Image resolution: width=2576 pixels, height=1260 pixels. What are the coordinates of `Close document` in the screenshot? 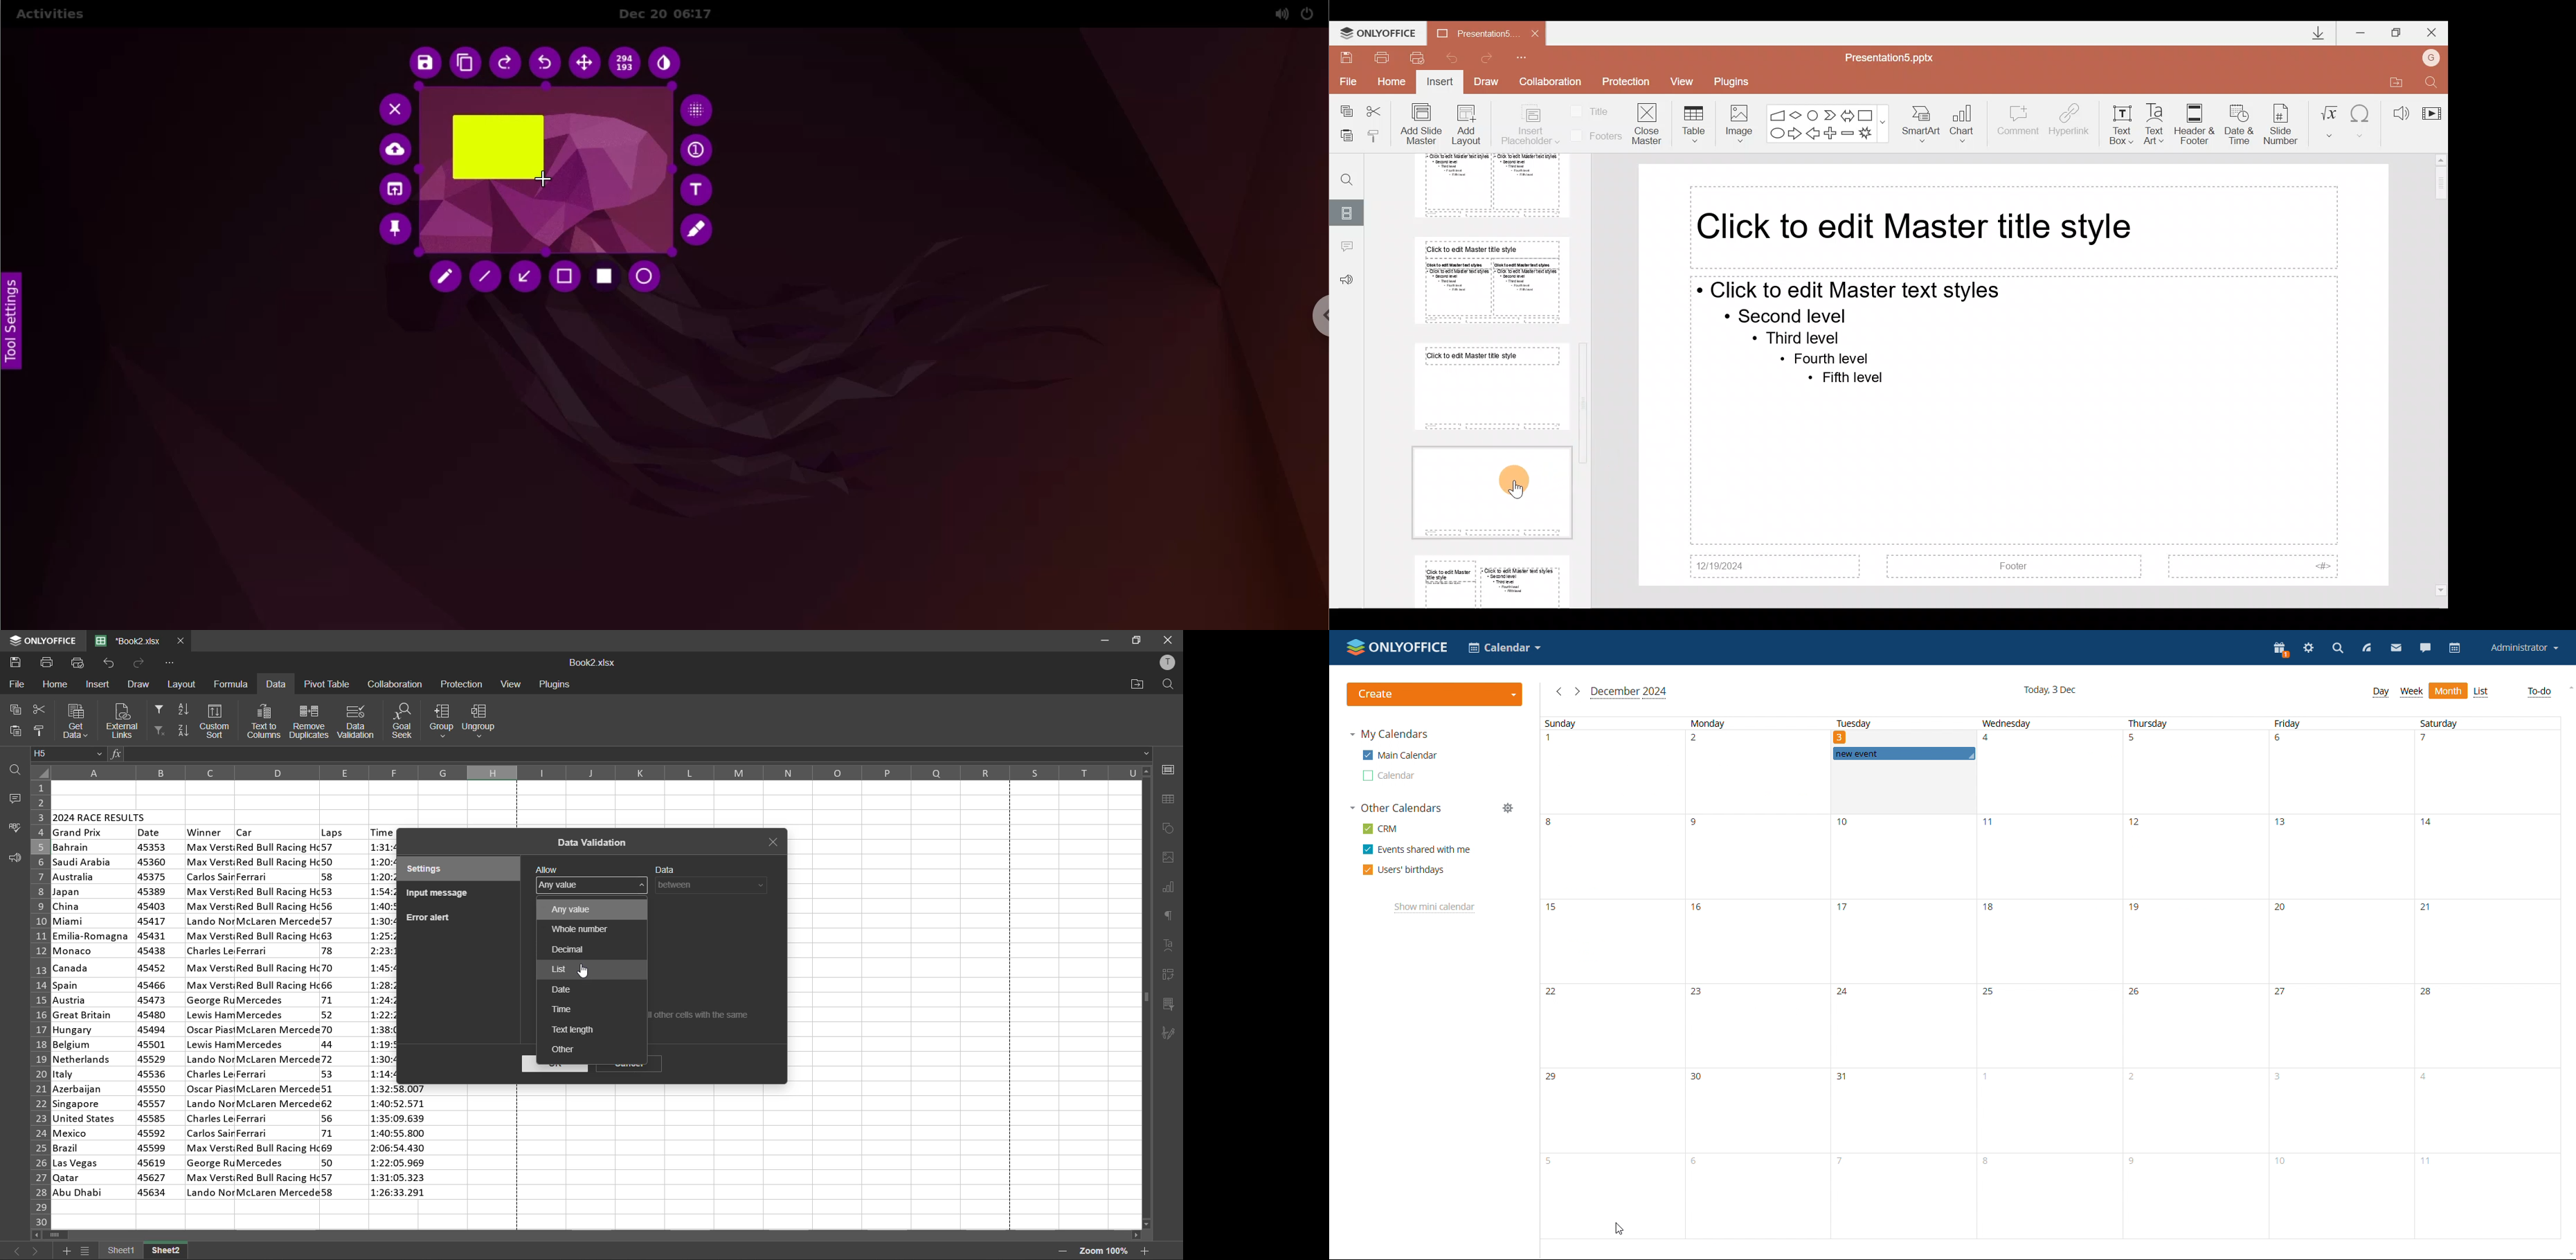 It's located at (1532, 33).